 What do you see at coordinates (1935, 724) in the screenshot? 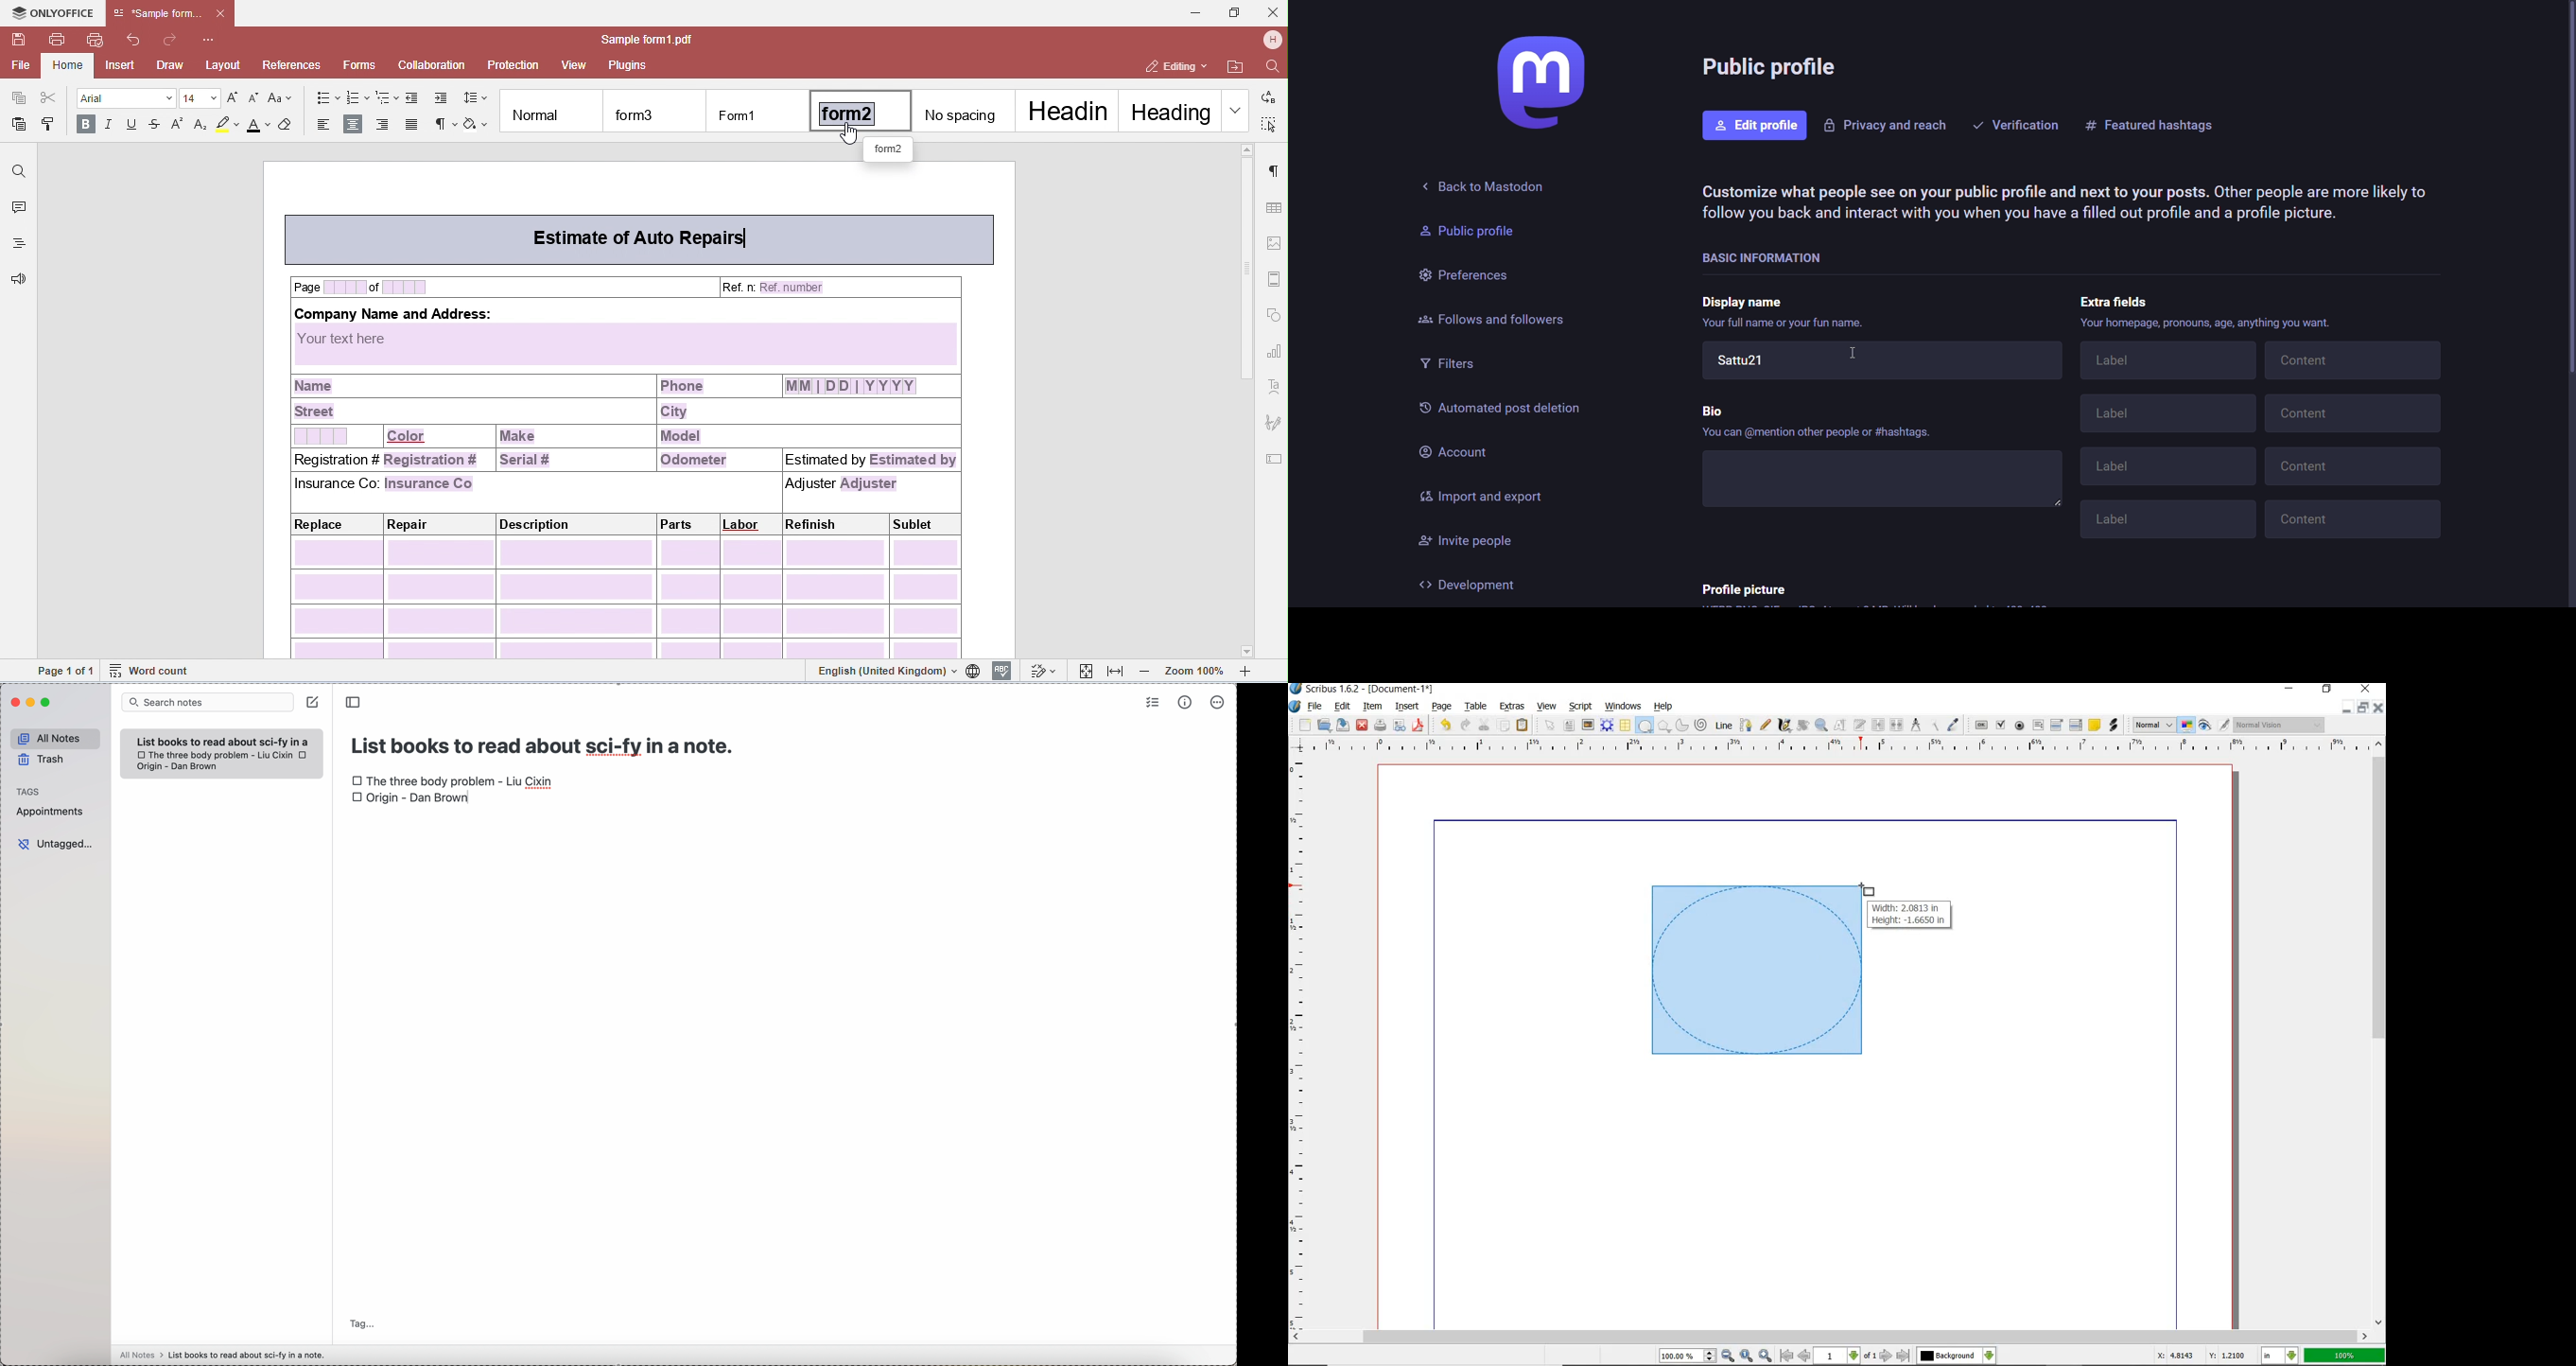
I see `COPY ITEM PROPERTIES` at bounding box center [1935, 724].